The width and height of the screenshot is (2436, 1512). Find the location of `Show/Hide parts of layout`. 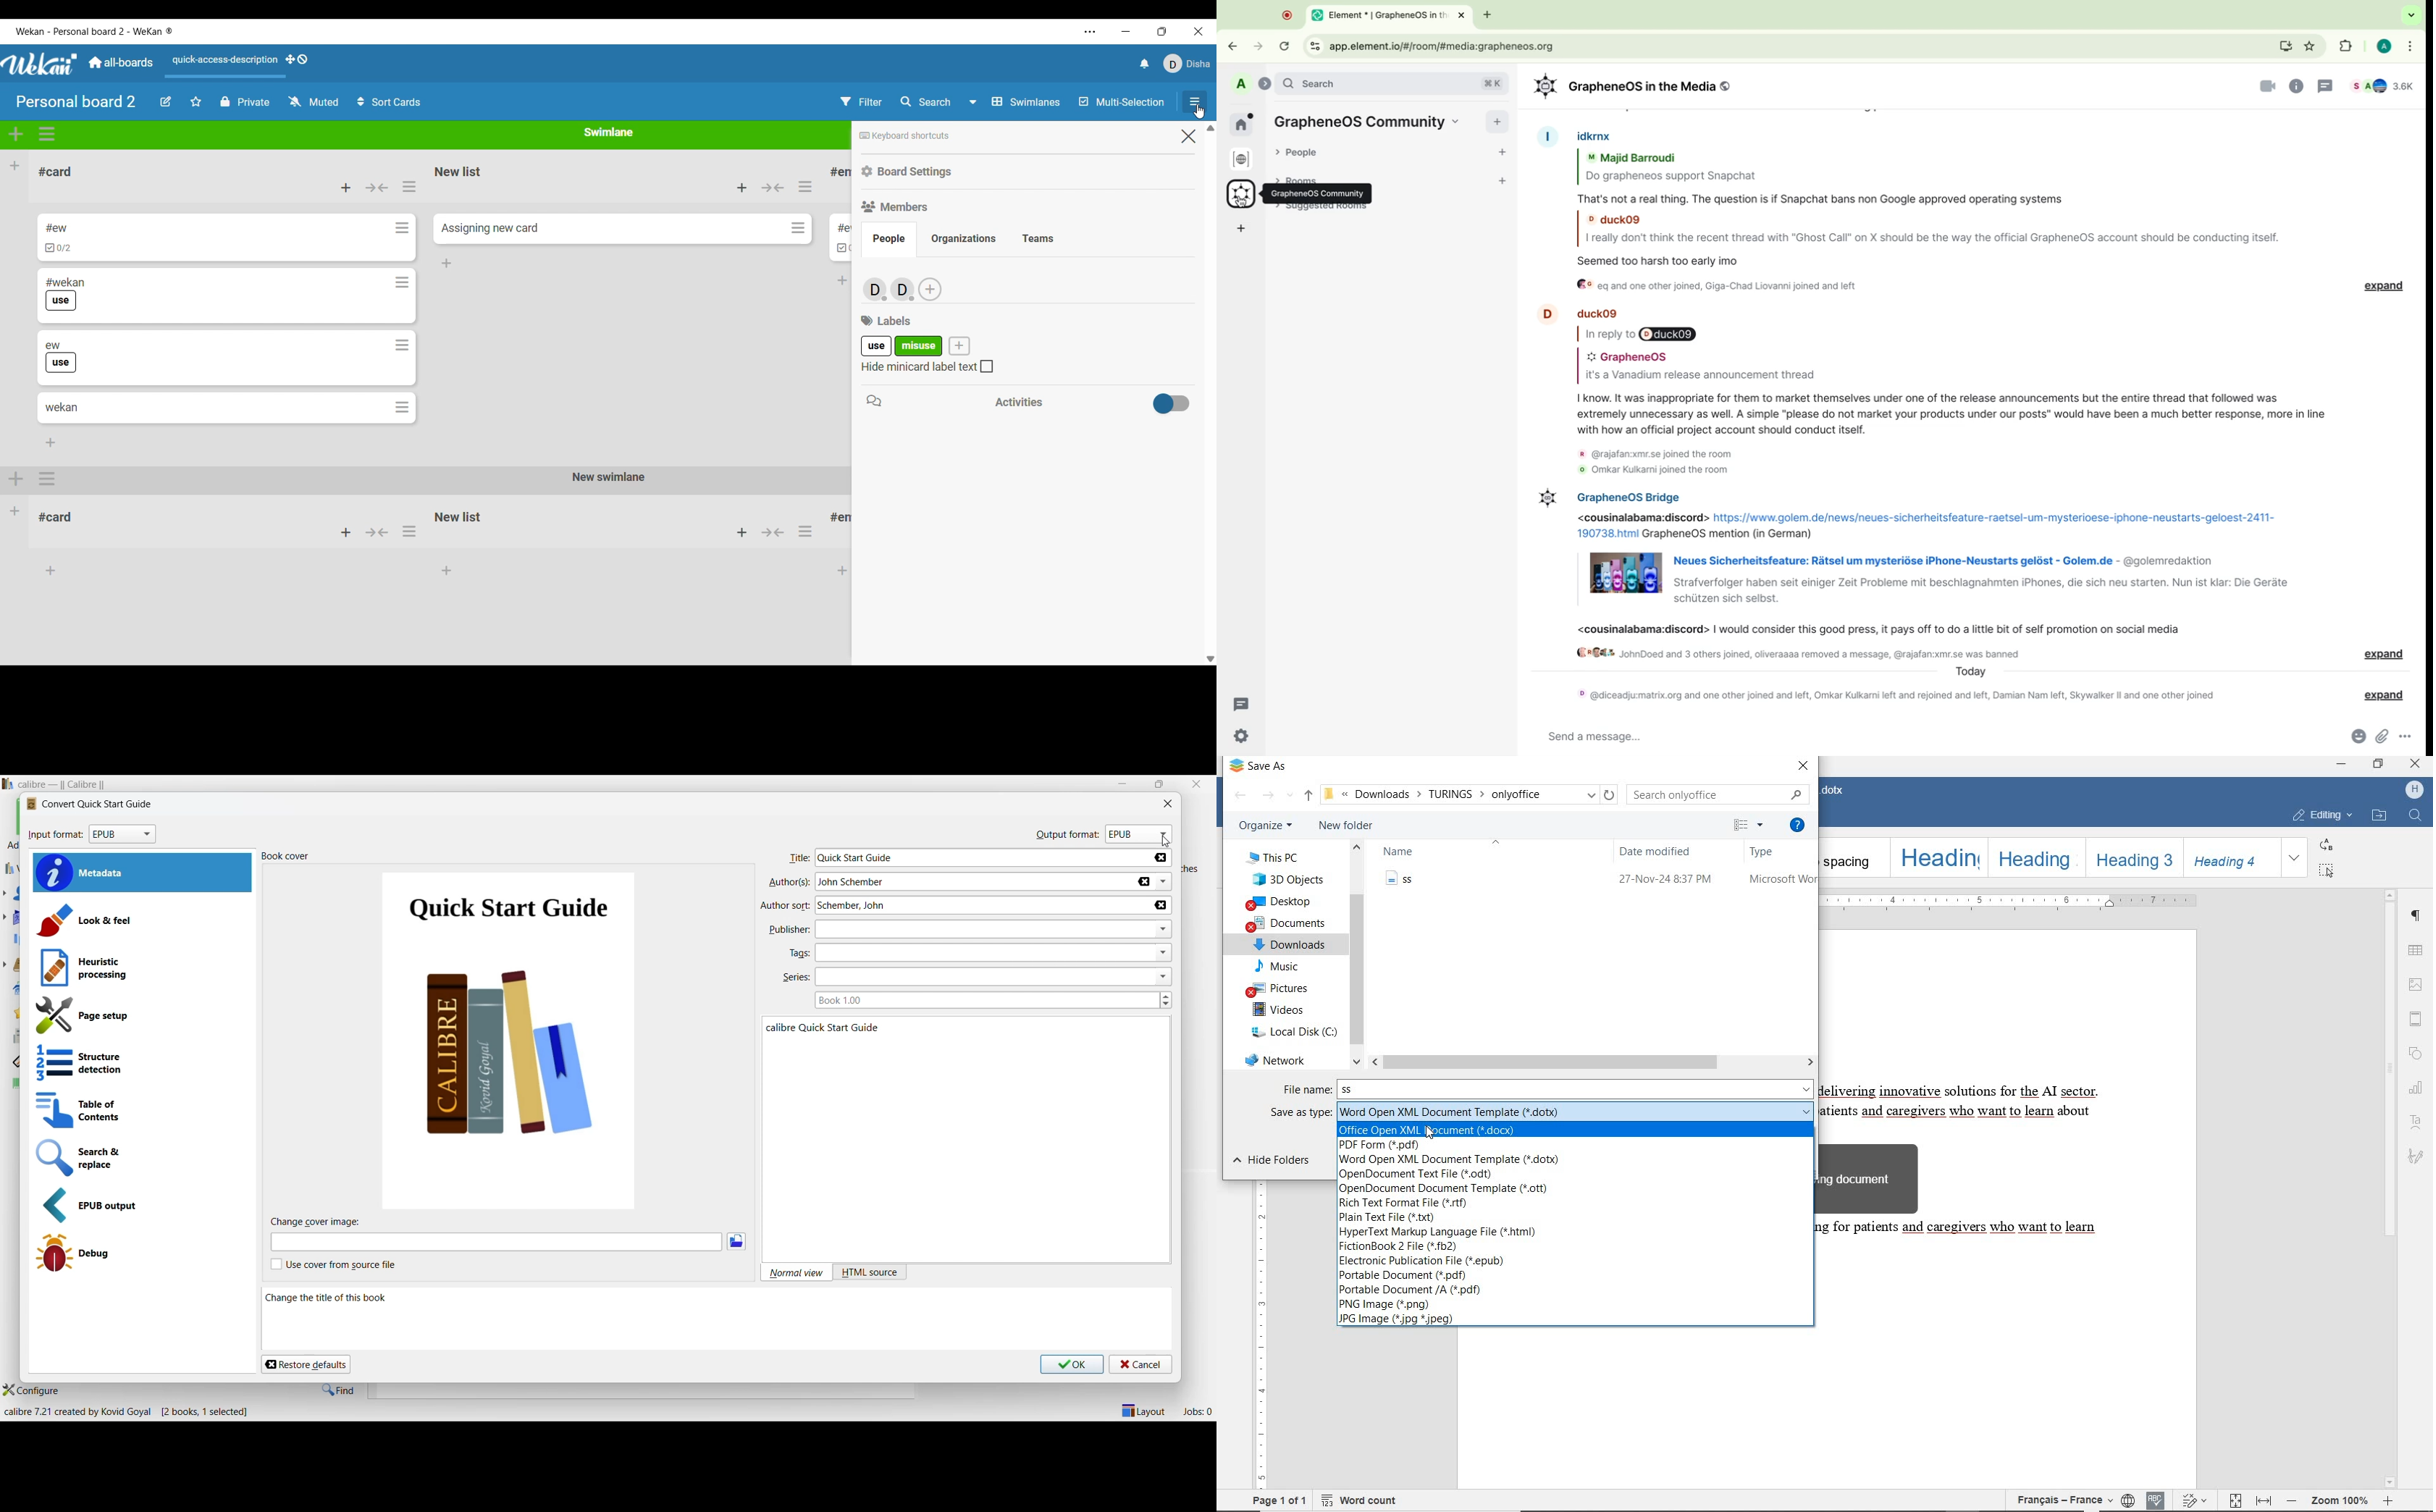

Show/Hide parts of layout is located at coordinates (1142, 1410).